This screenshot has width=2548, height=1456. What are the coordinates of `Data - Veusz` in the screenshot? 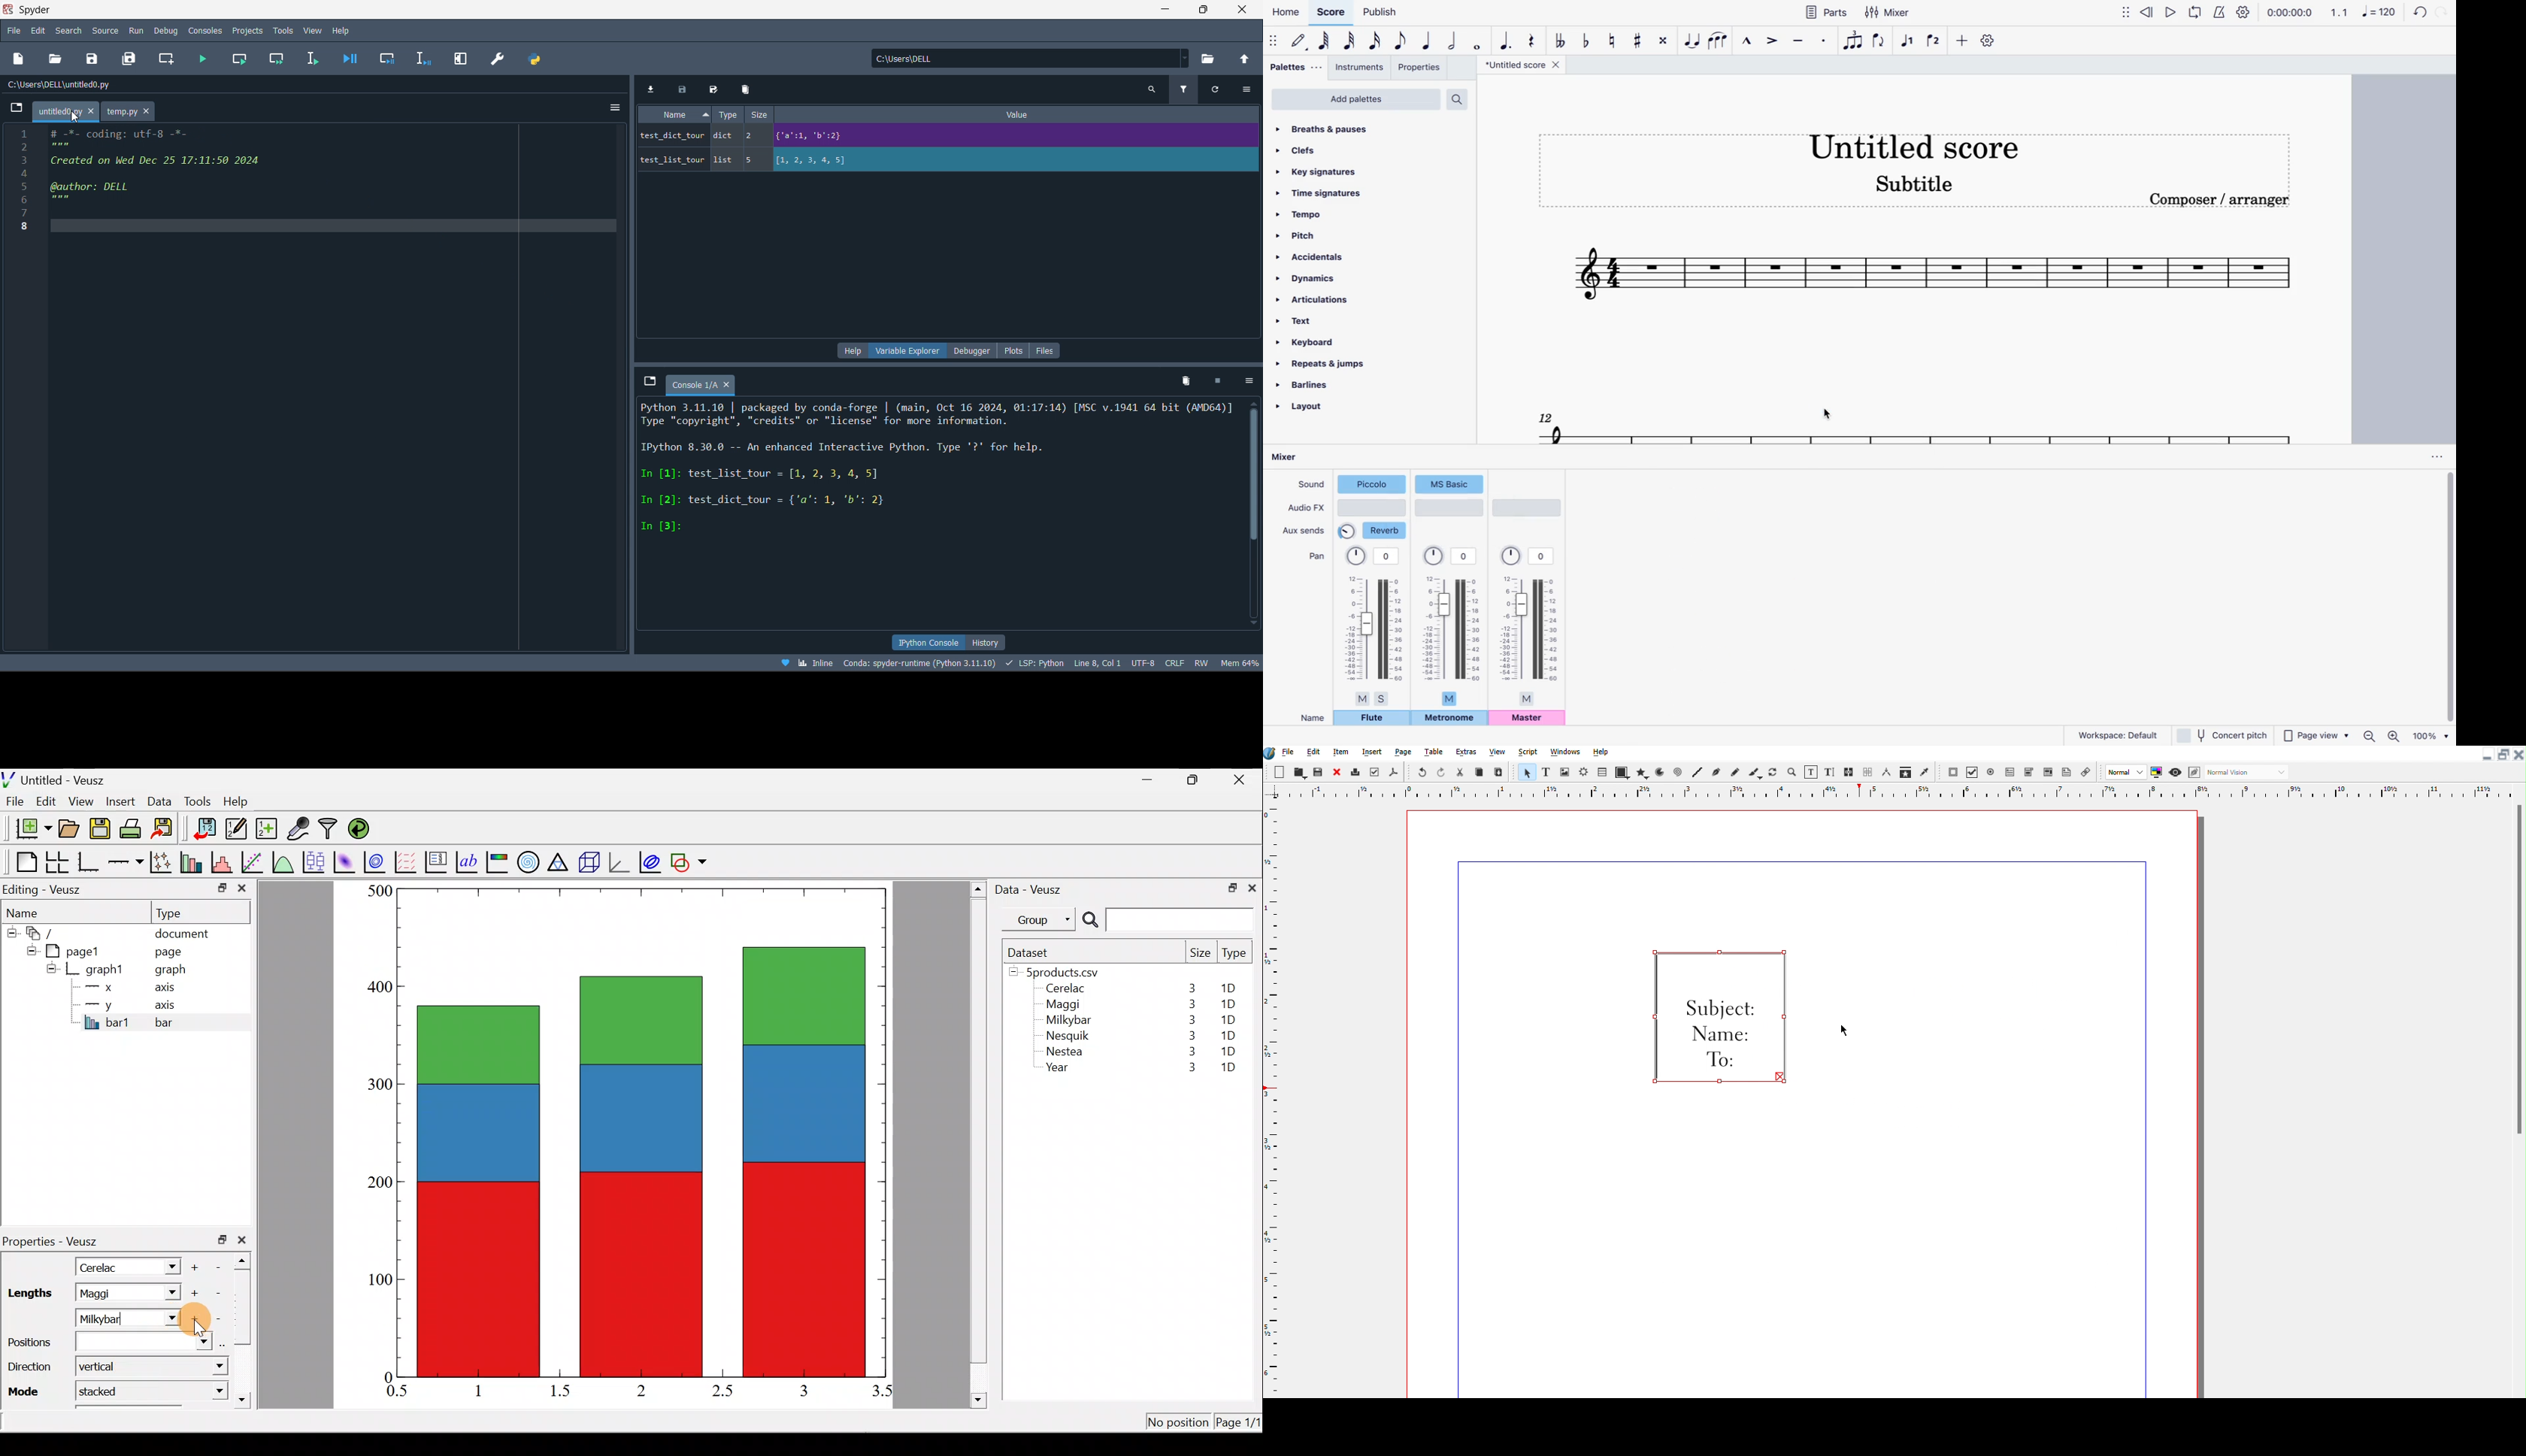 It's located at (1031, 888).